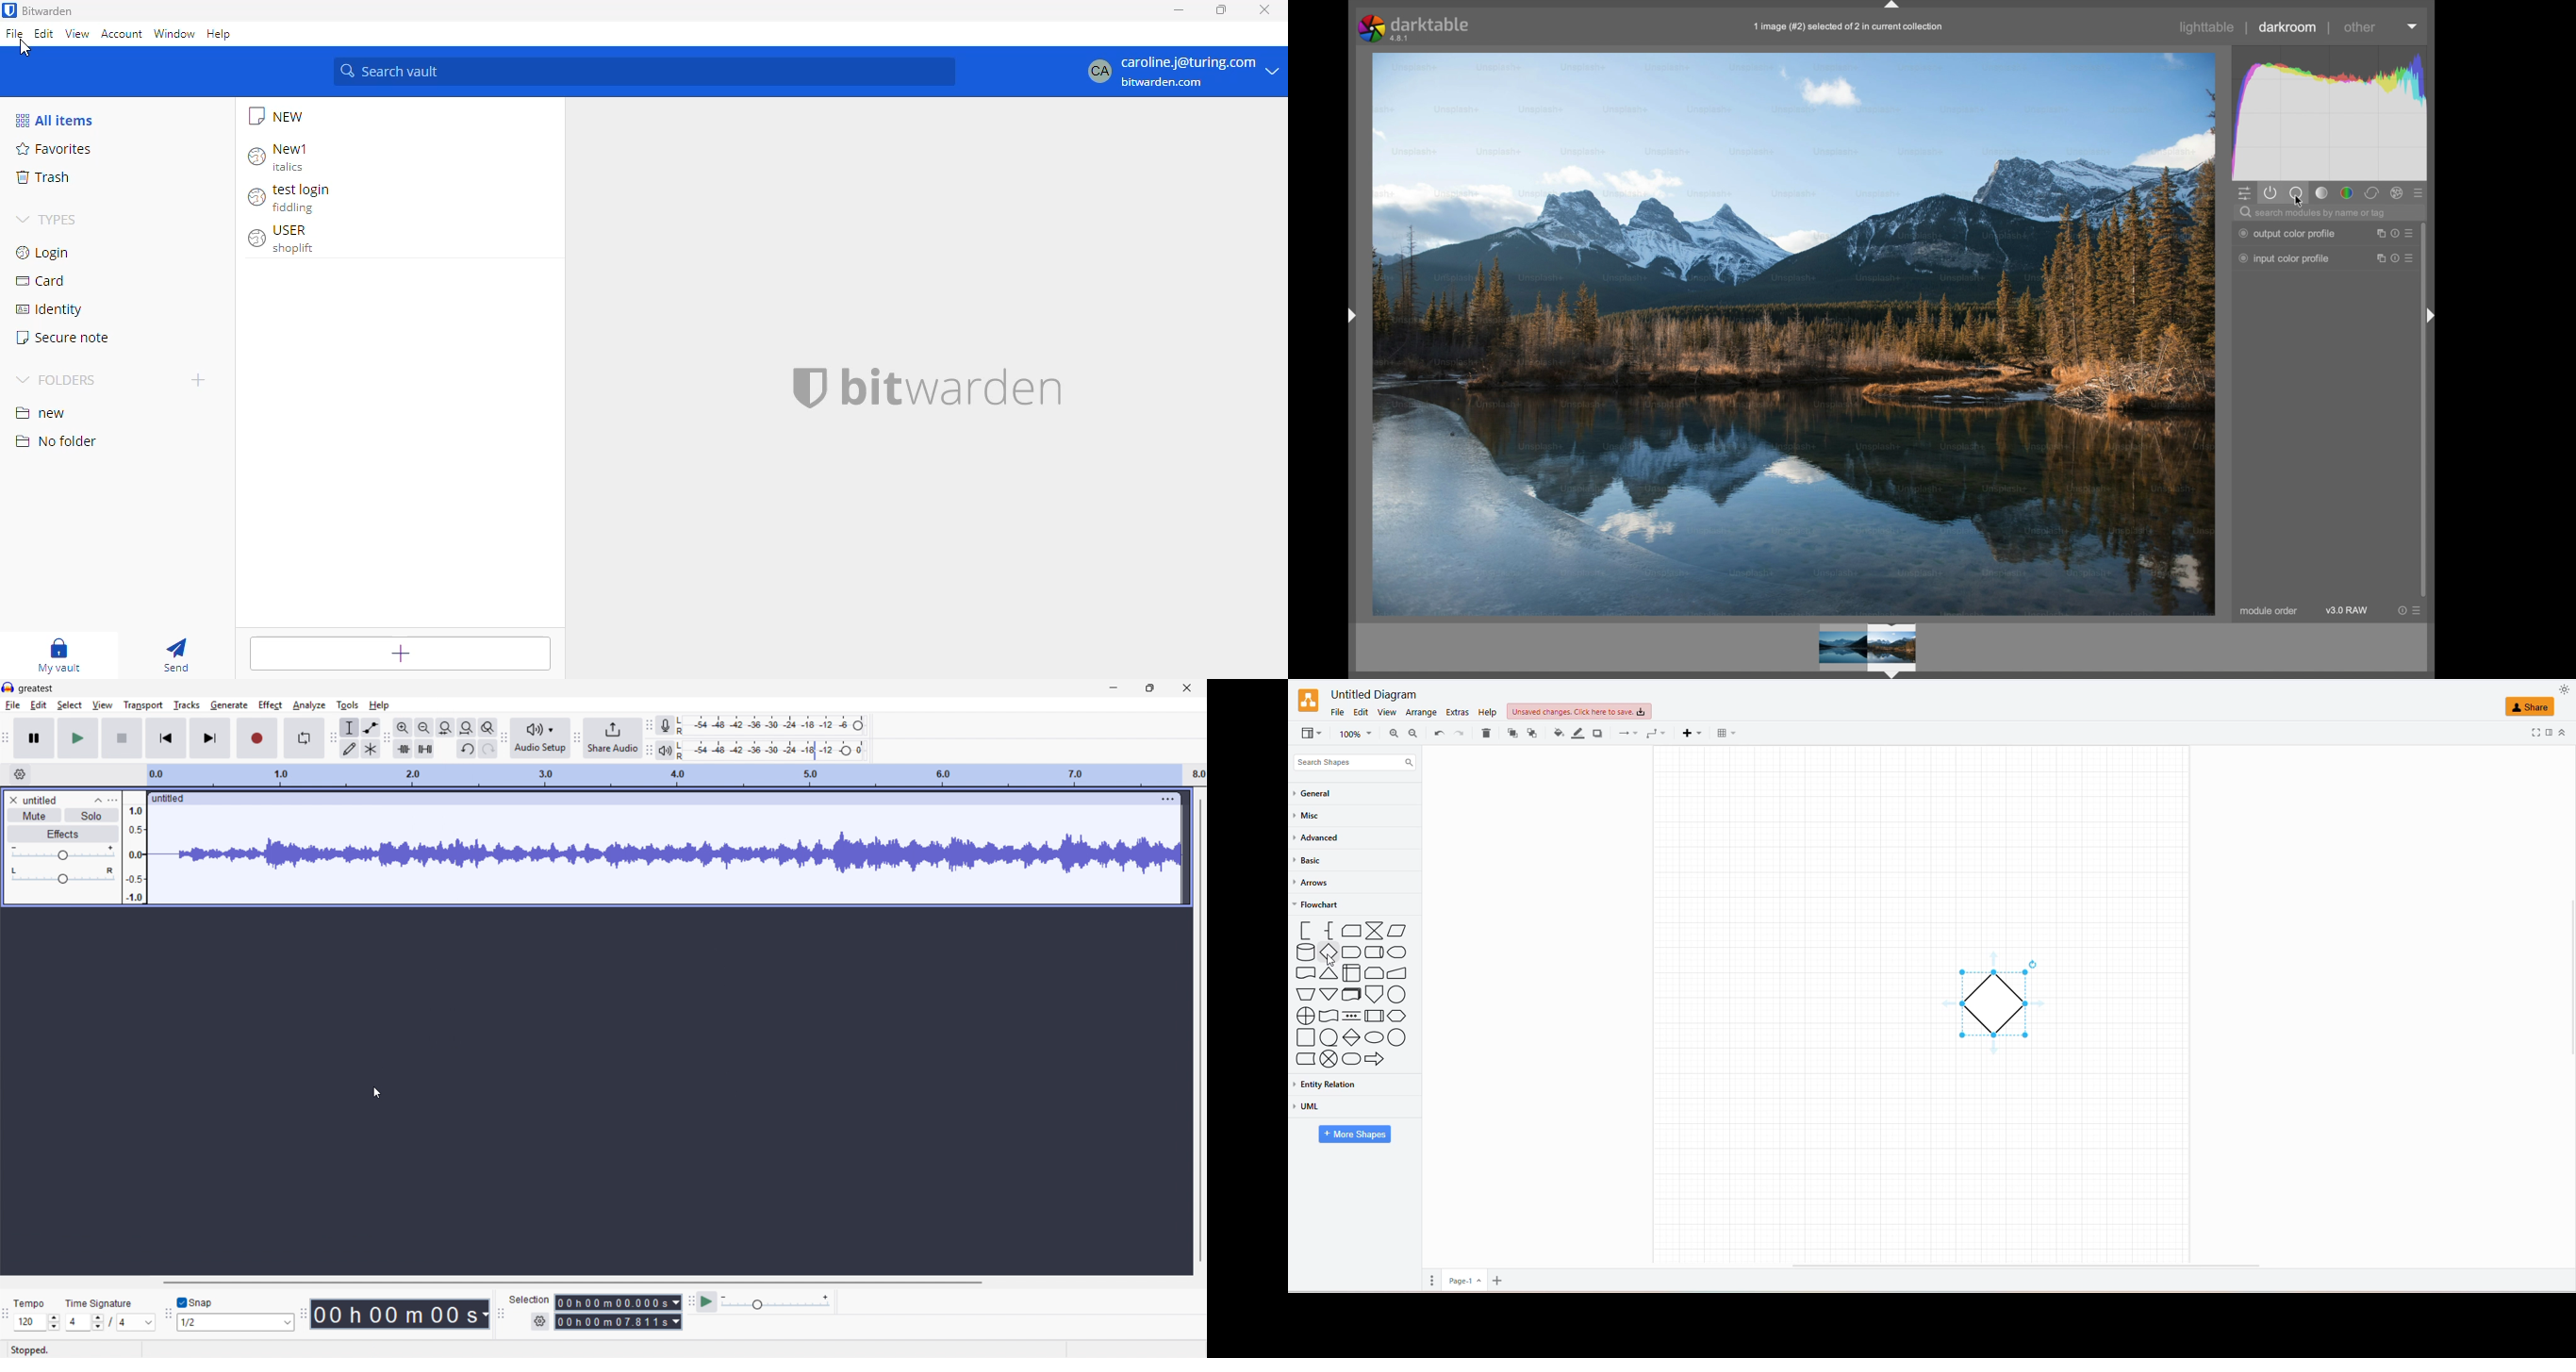  Describe the element at coordinates (664, 751) in the screenshot. I see `playback metre` at that location.